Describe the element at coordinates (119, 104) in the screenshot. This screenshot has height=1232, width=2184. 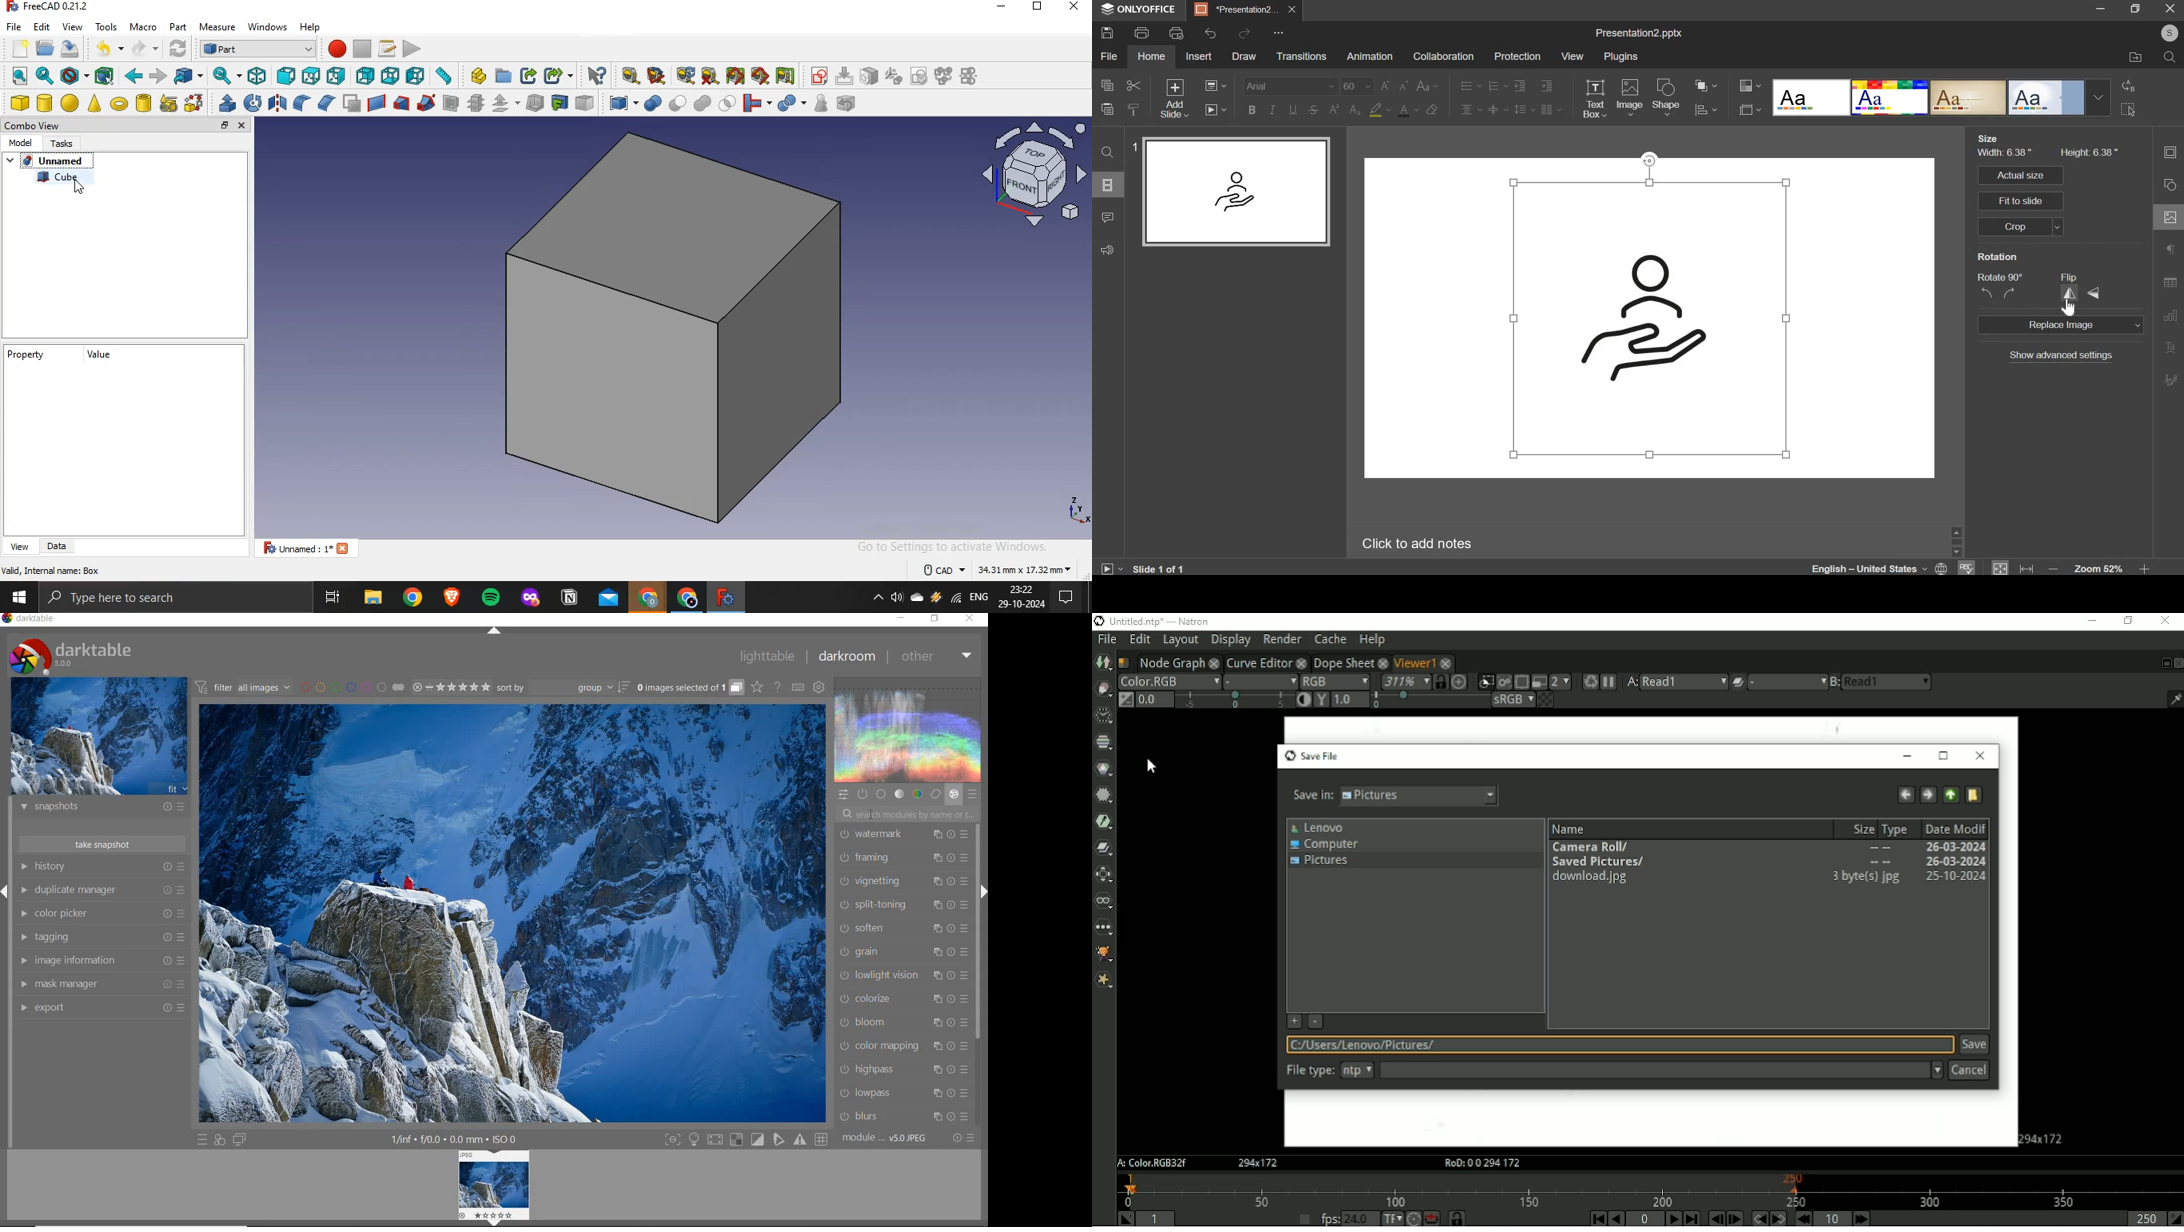
I see `torus` at that location.